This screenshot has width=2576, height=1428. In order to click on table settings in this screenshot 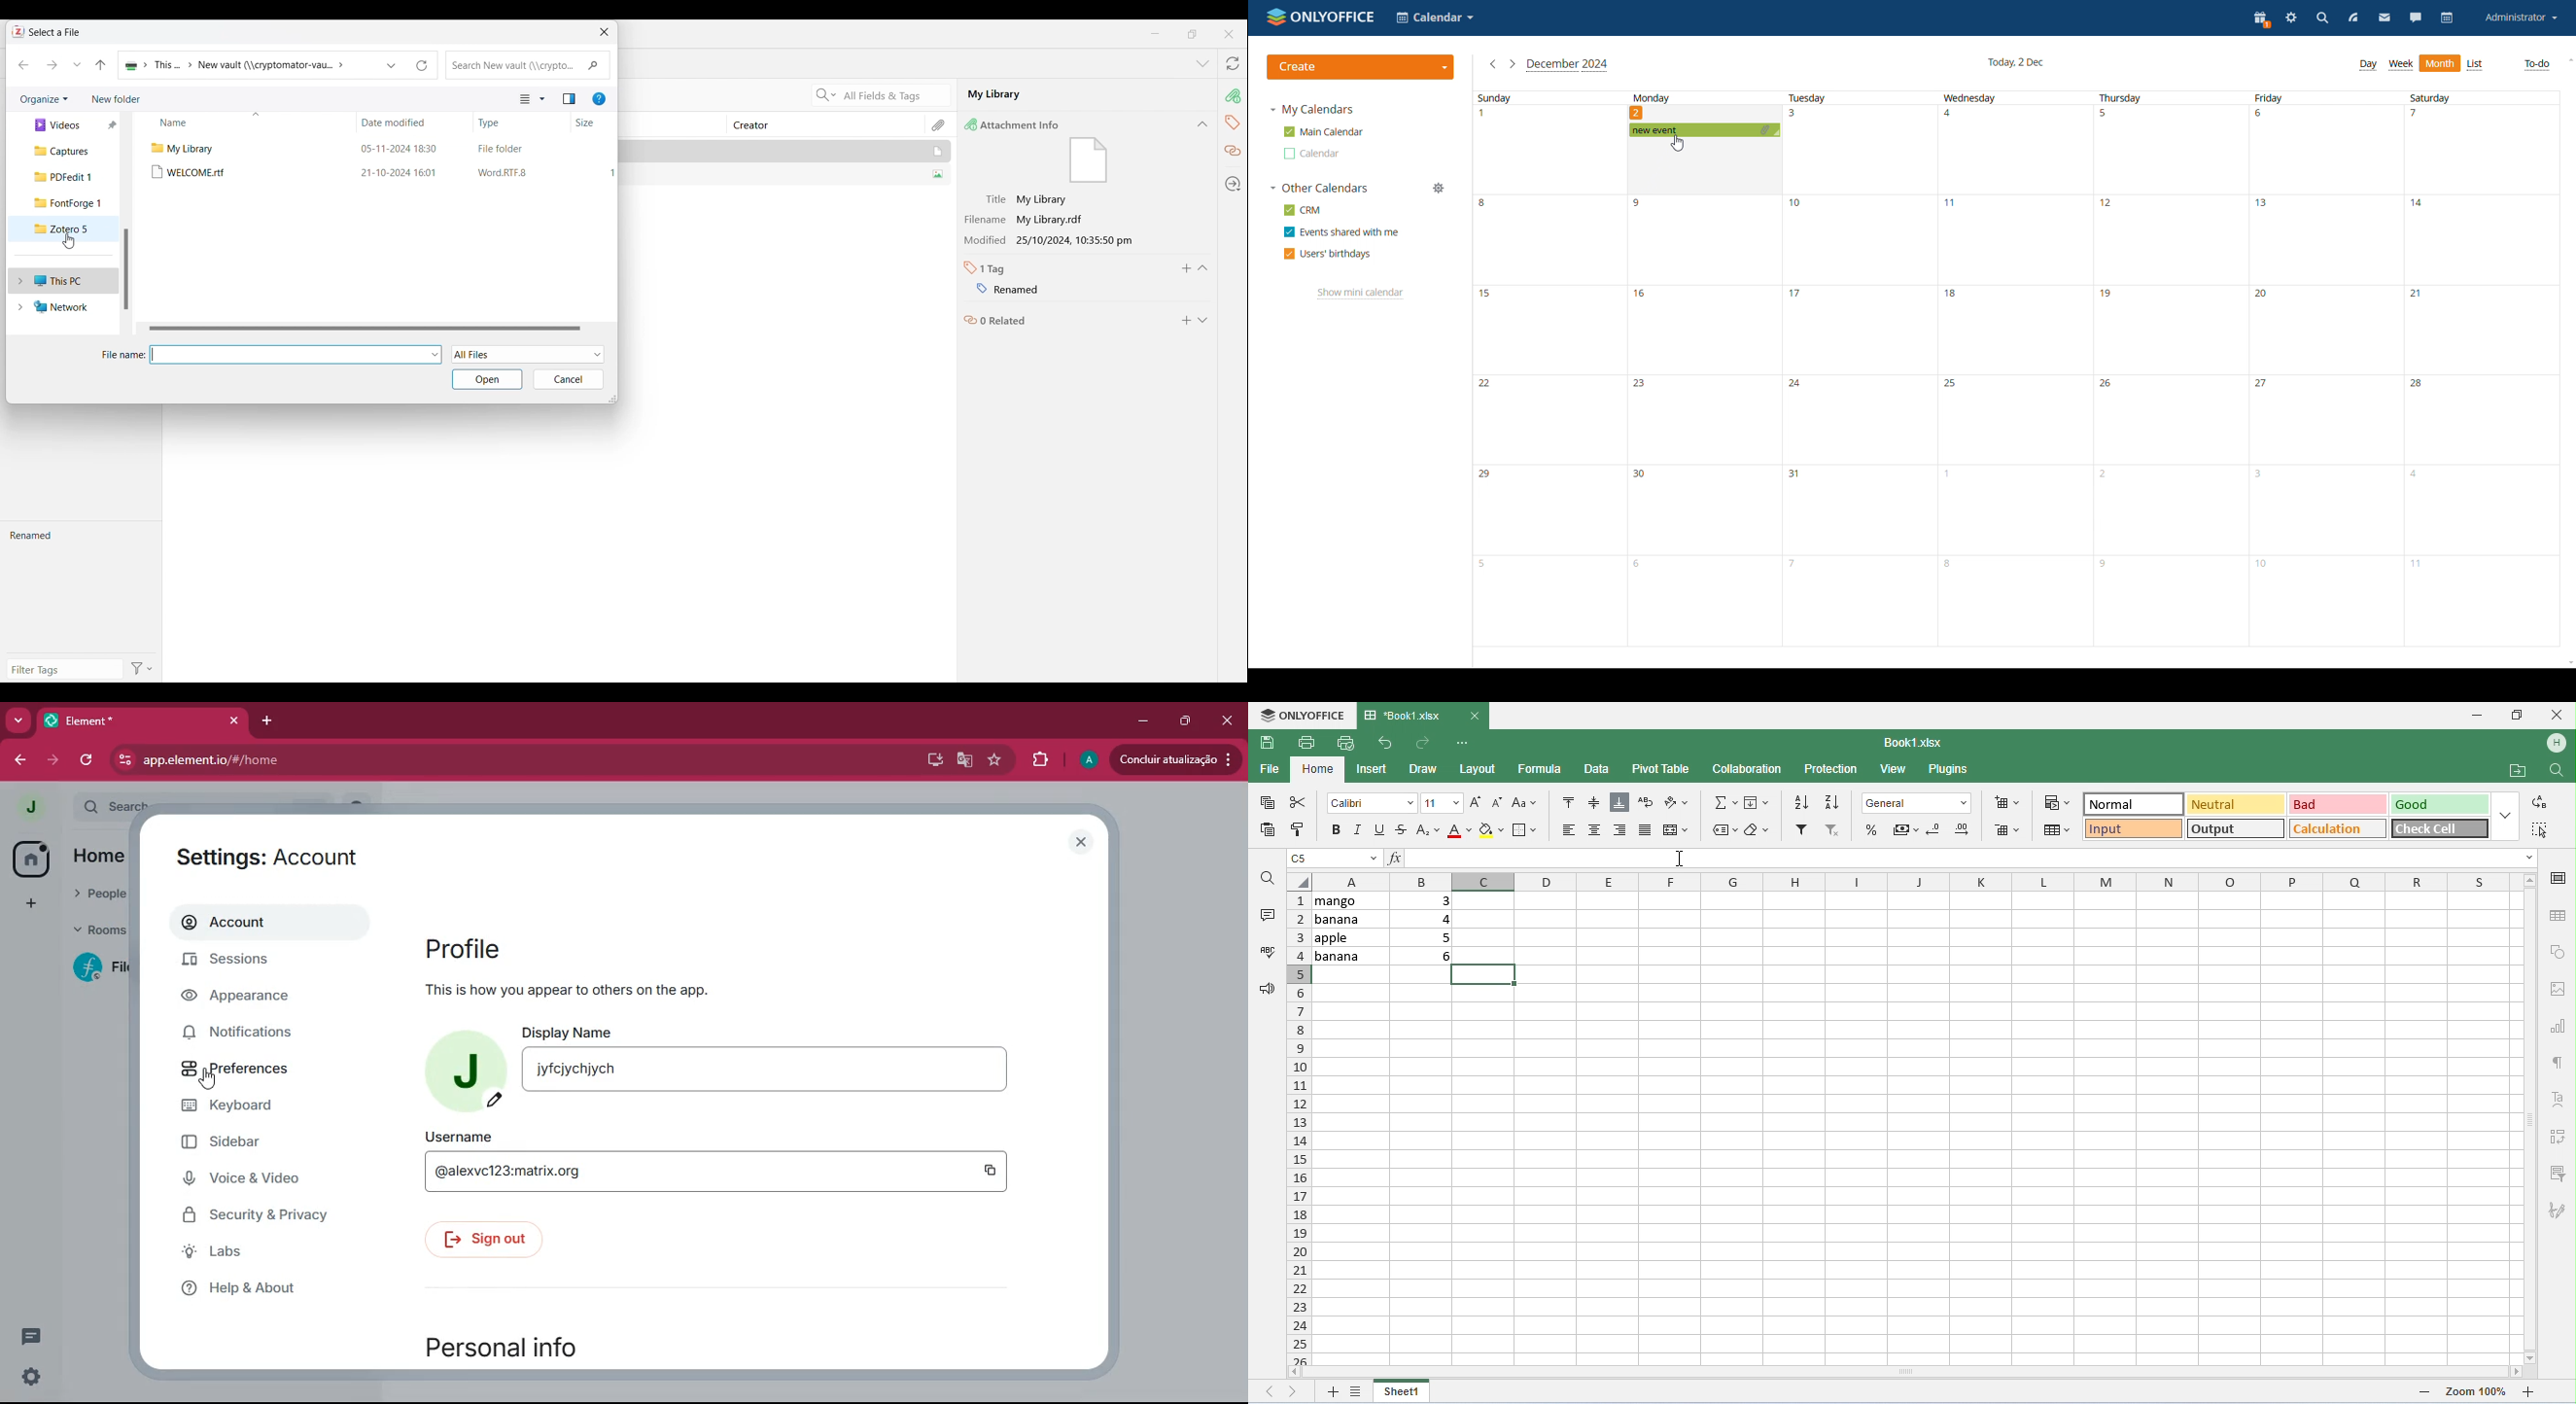, I will do `click(2558, 915)`.